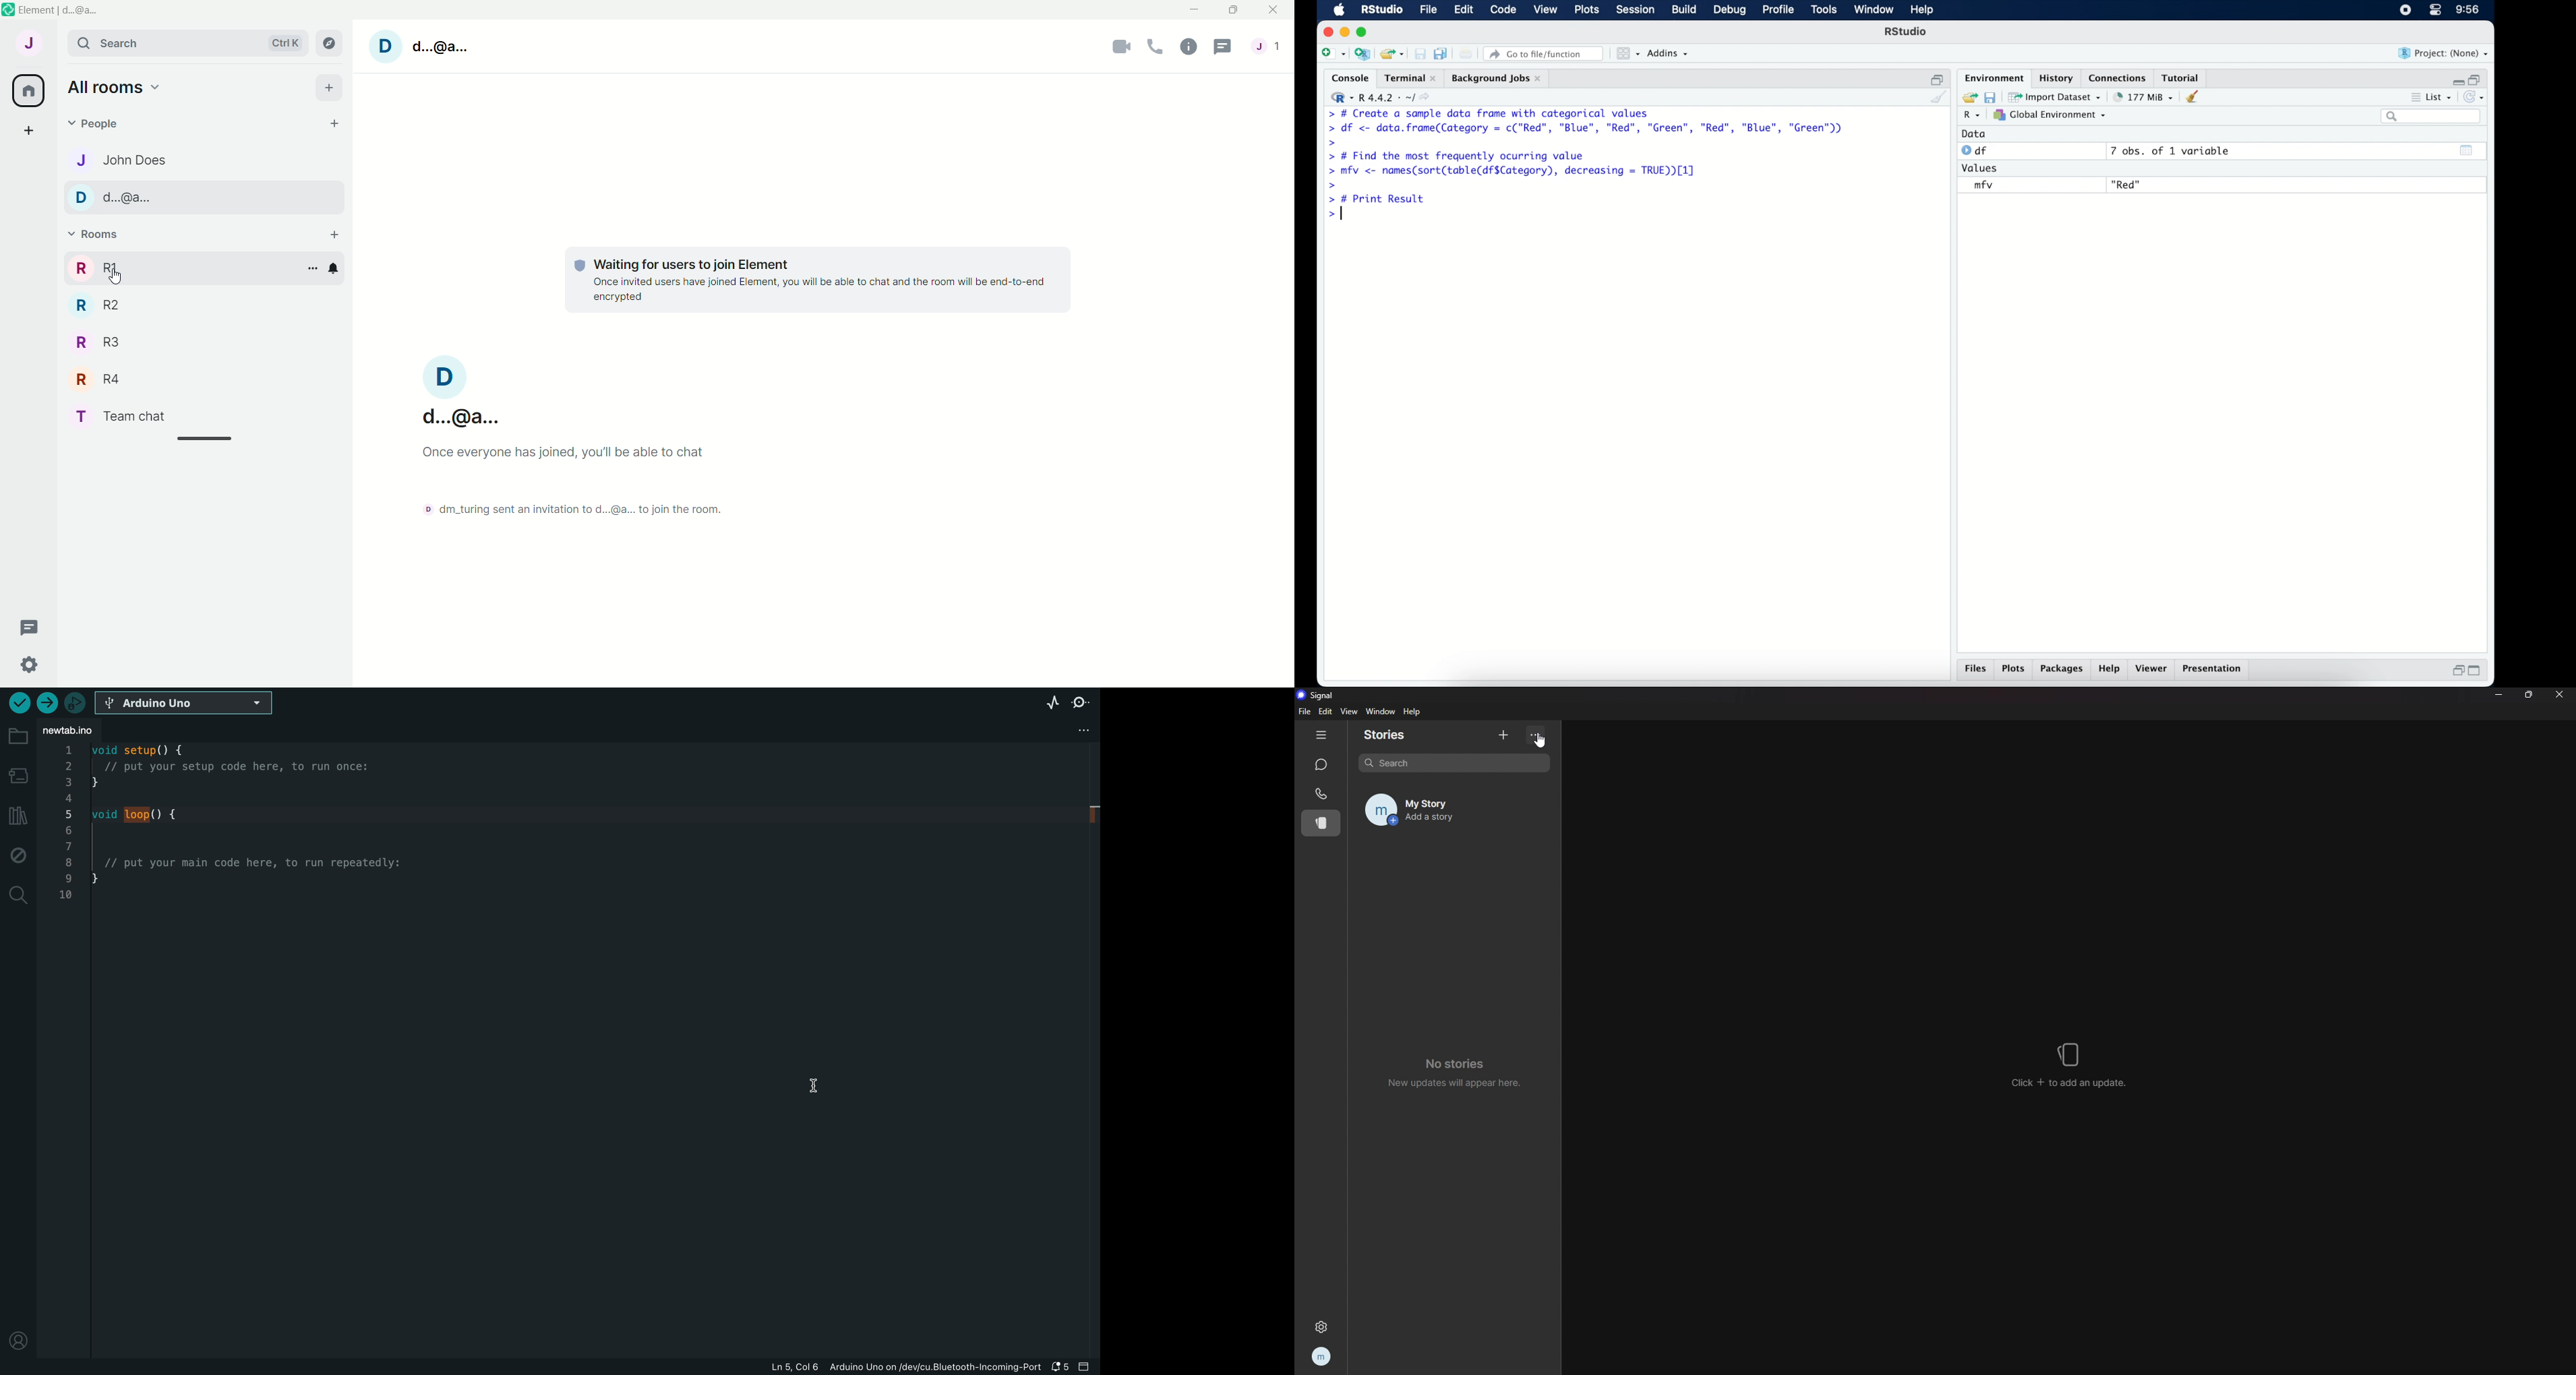 The width and height of the screenshot is (2576, 1400). Describe the element at coordinates (2432, 118) in the screenshot. I see `search bar` at that location.